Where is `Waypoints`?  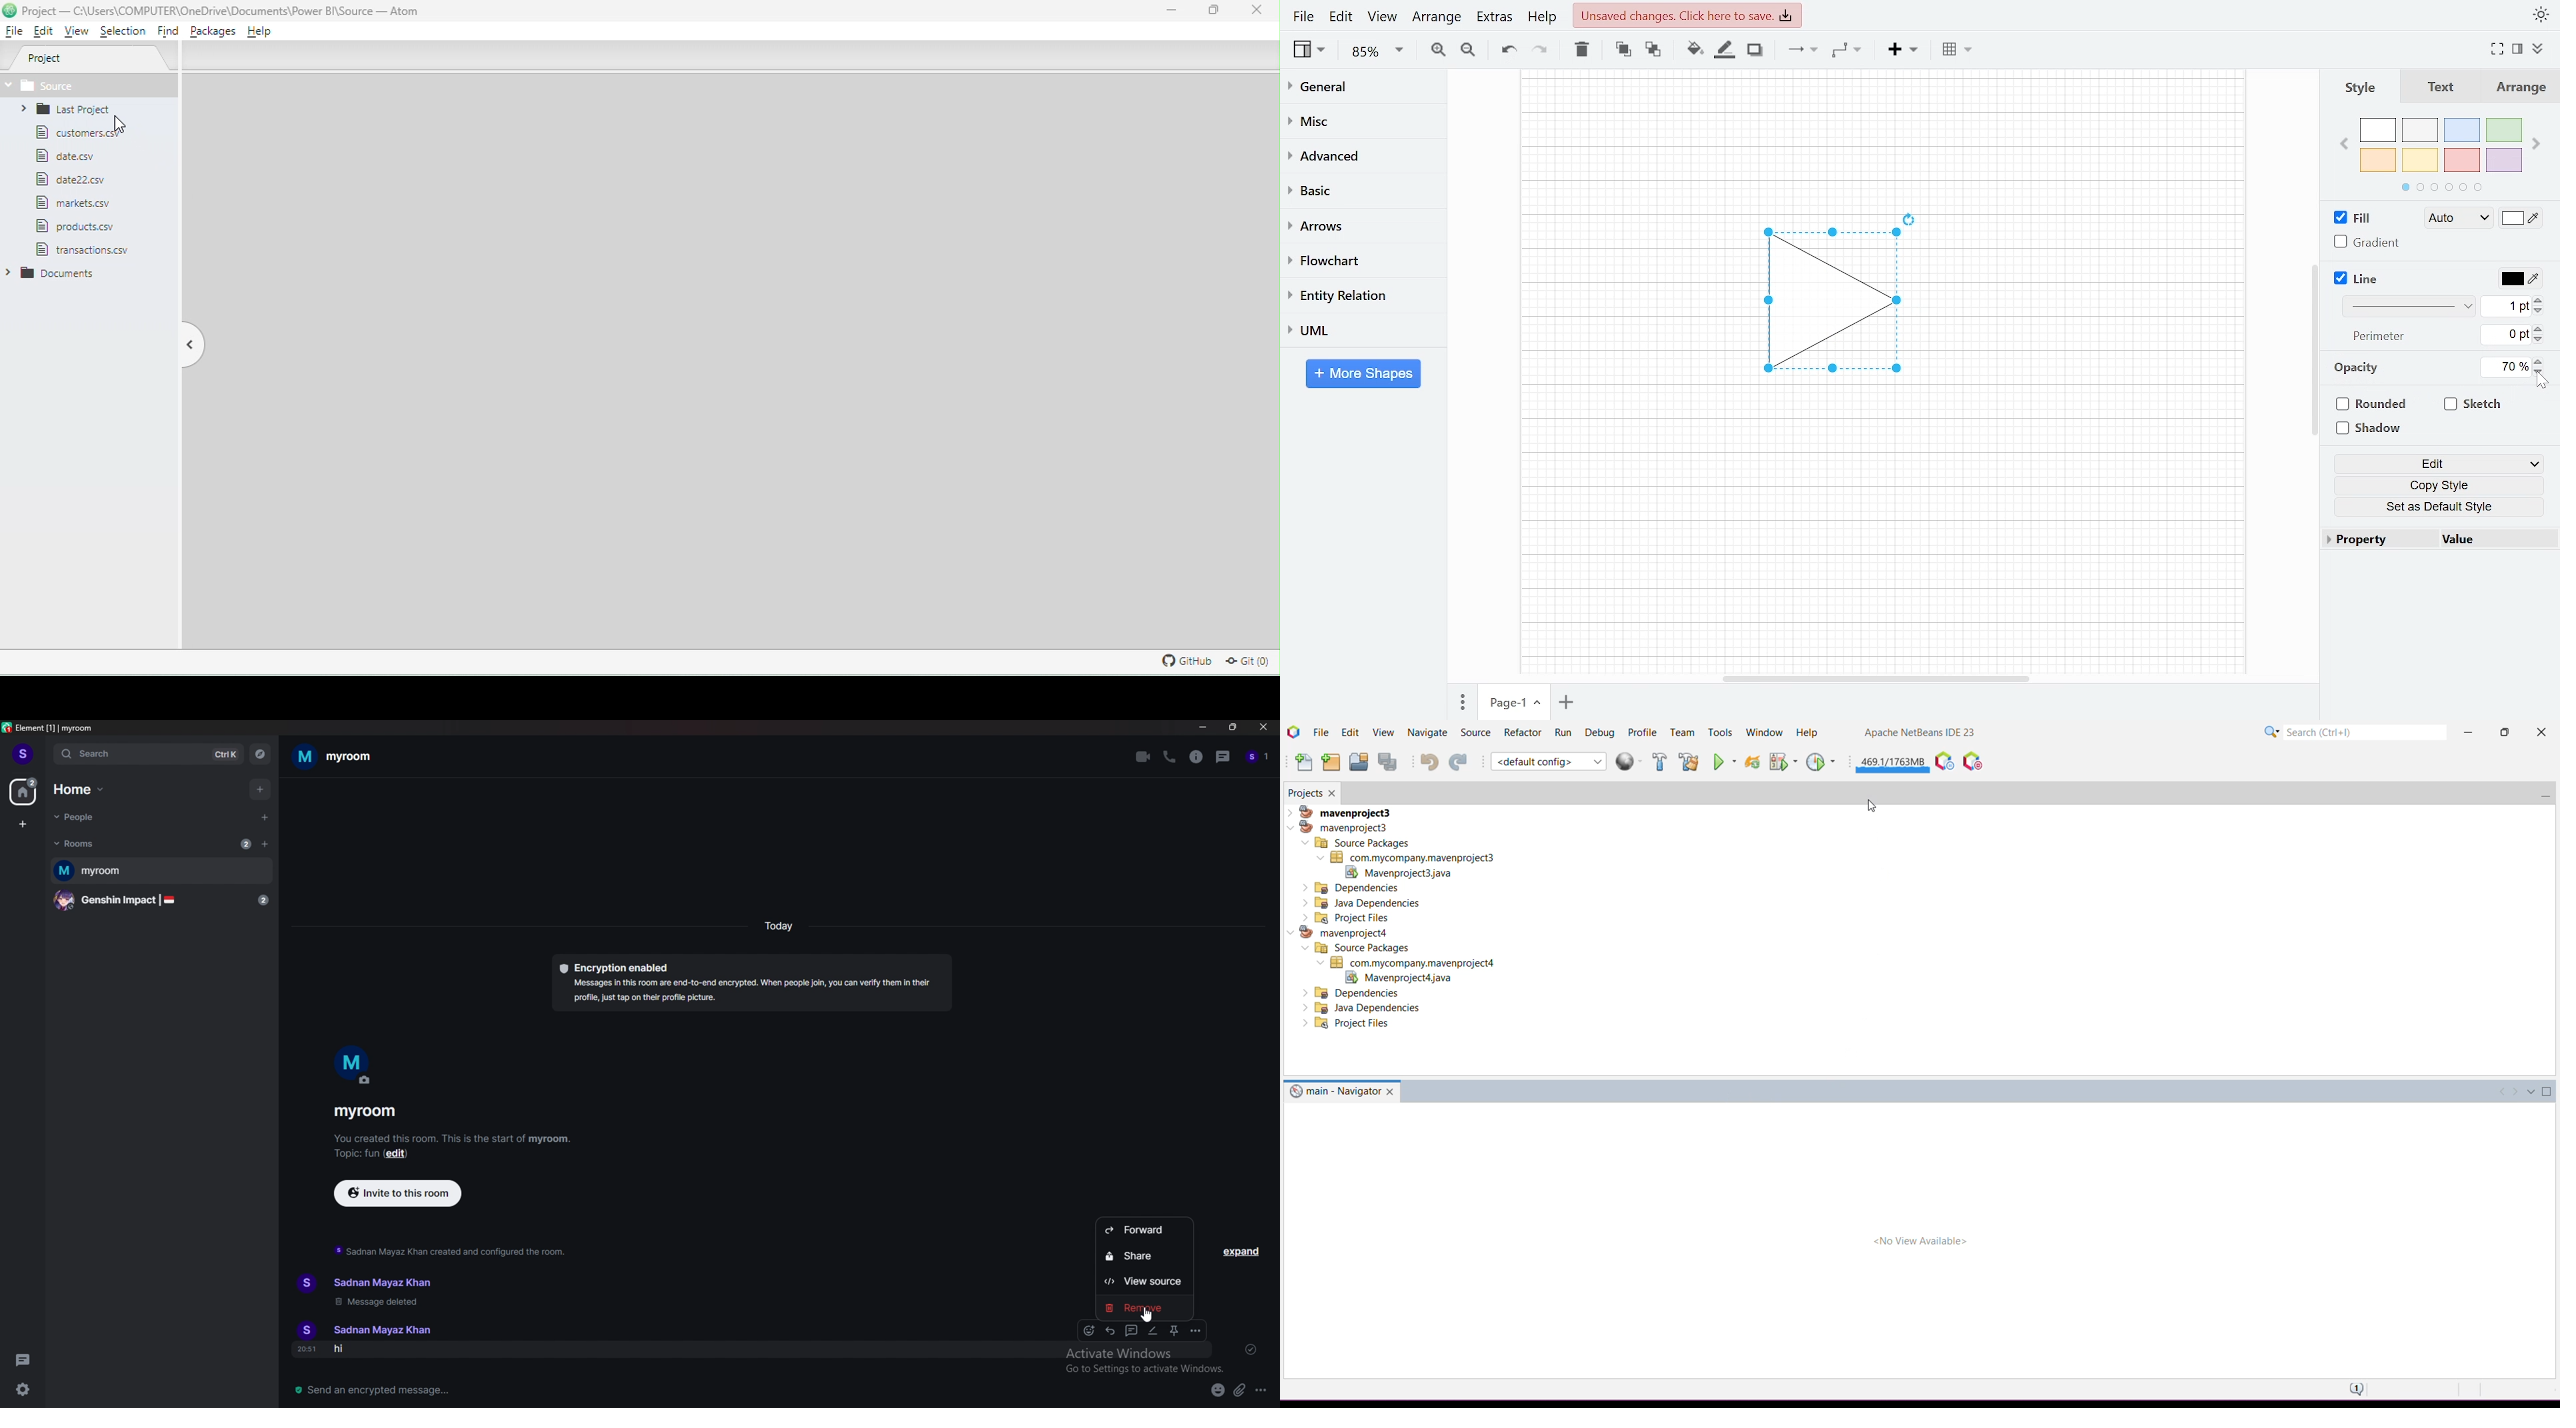
Waypoints is located at coordinates (1848, 49).